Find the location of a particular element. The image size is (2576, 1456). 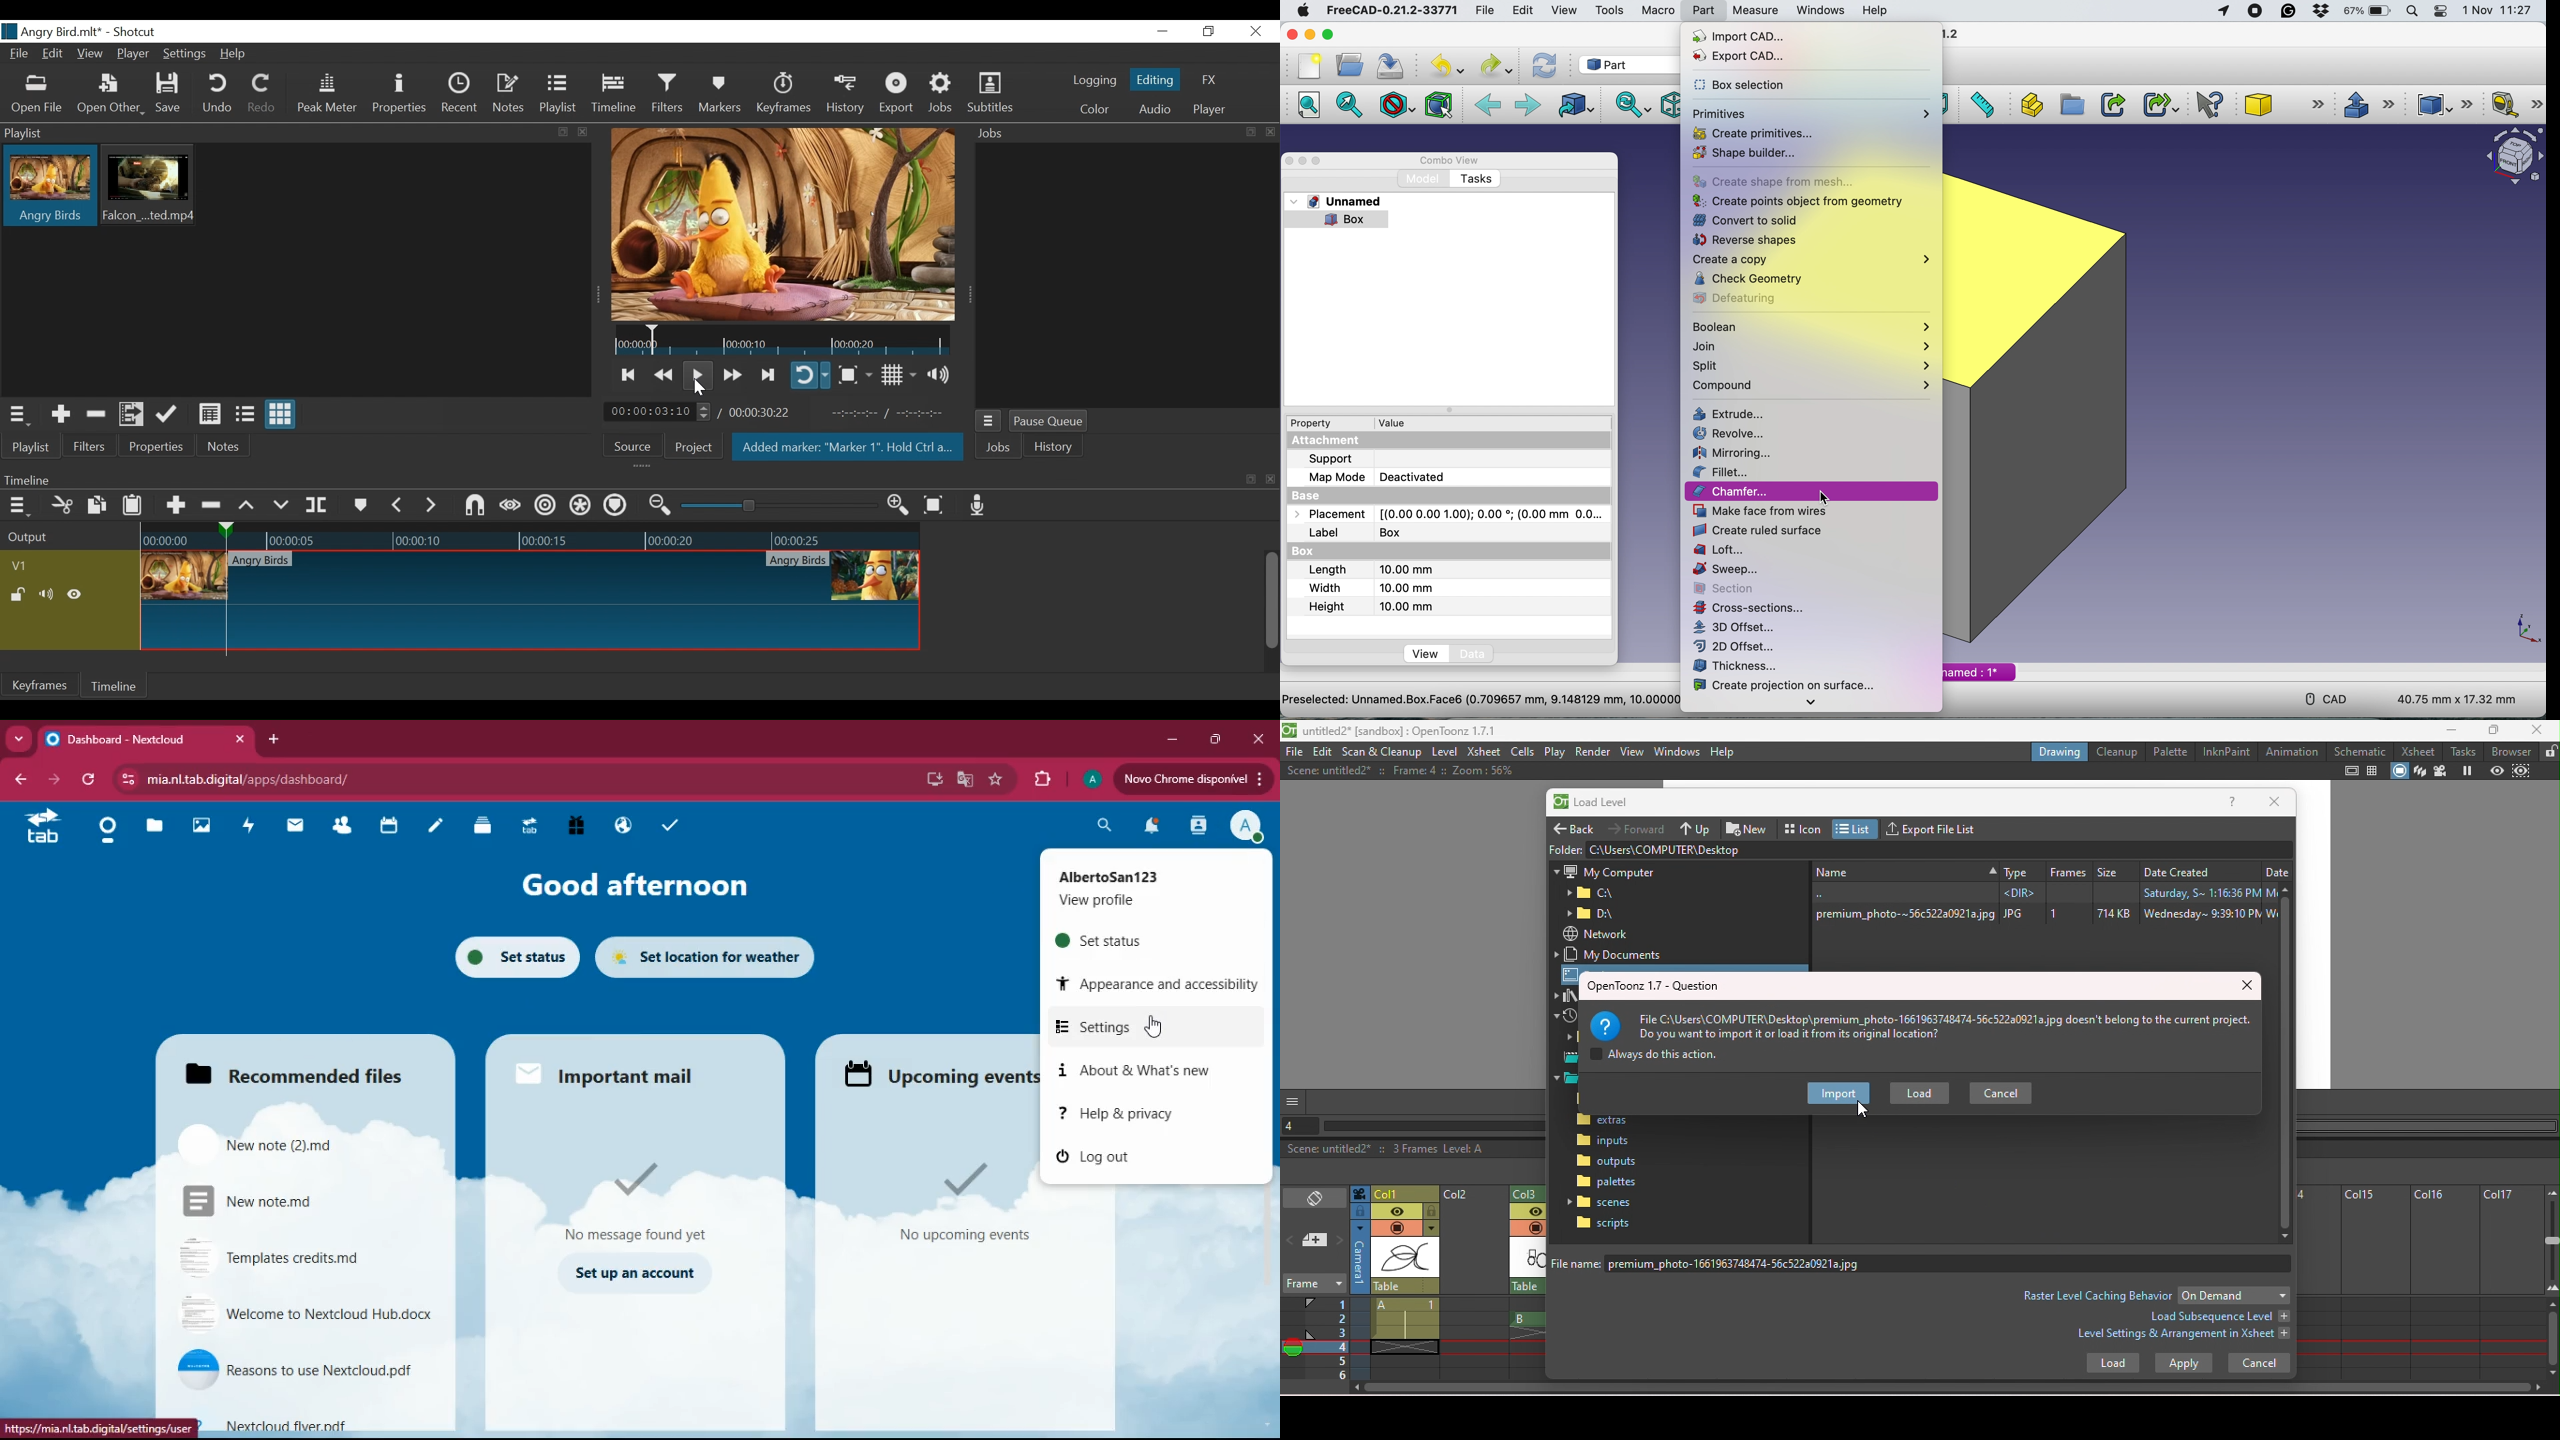

Play quickly forward is located at coordinates (731, 373).